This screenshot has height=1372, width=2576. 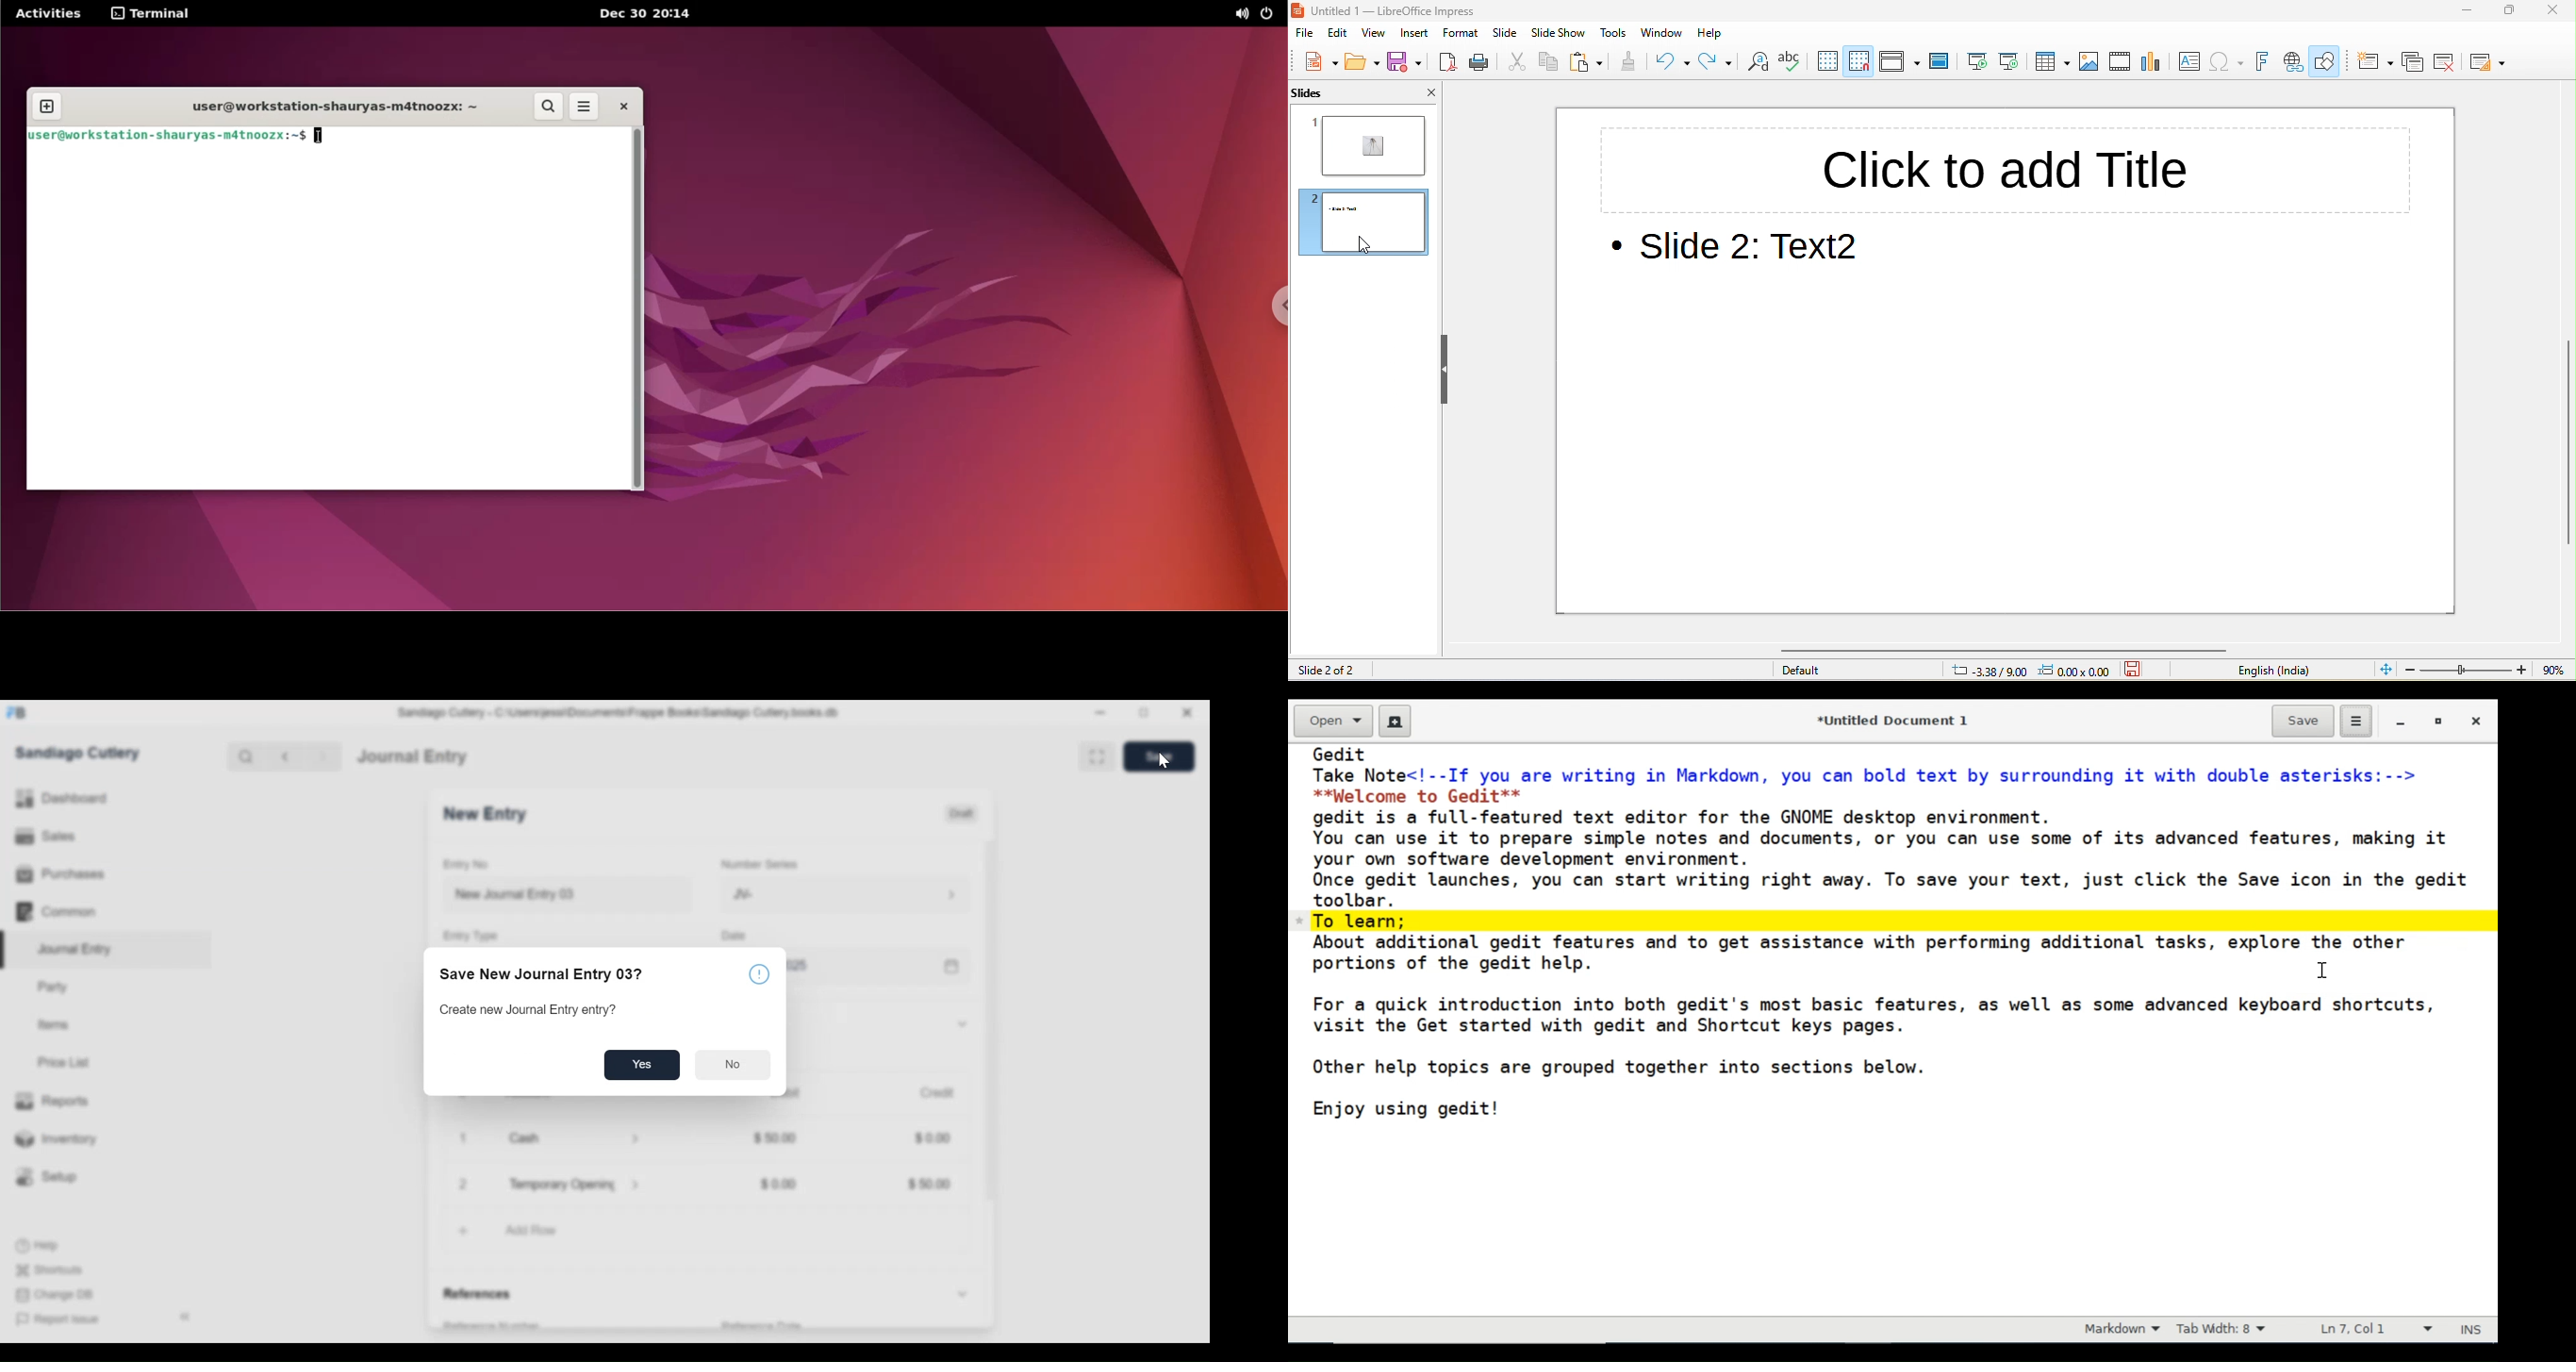 I want to click on the document has not been modified since last save, so click(x=2140, y=670).